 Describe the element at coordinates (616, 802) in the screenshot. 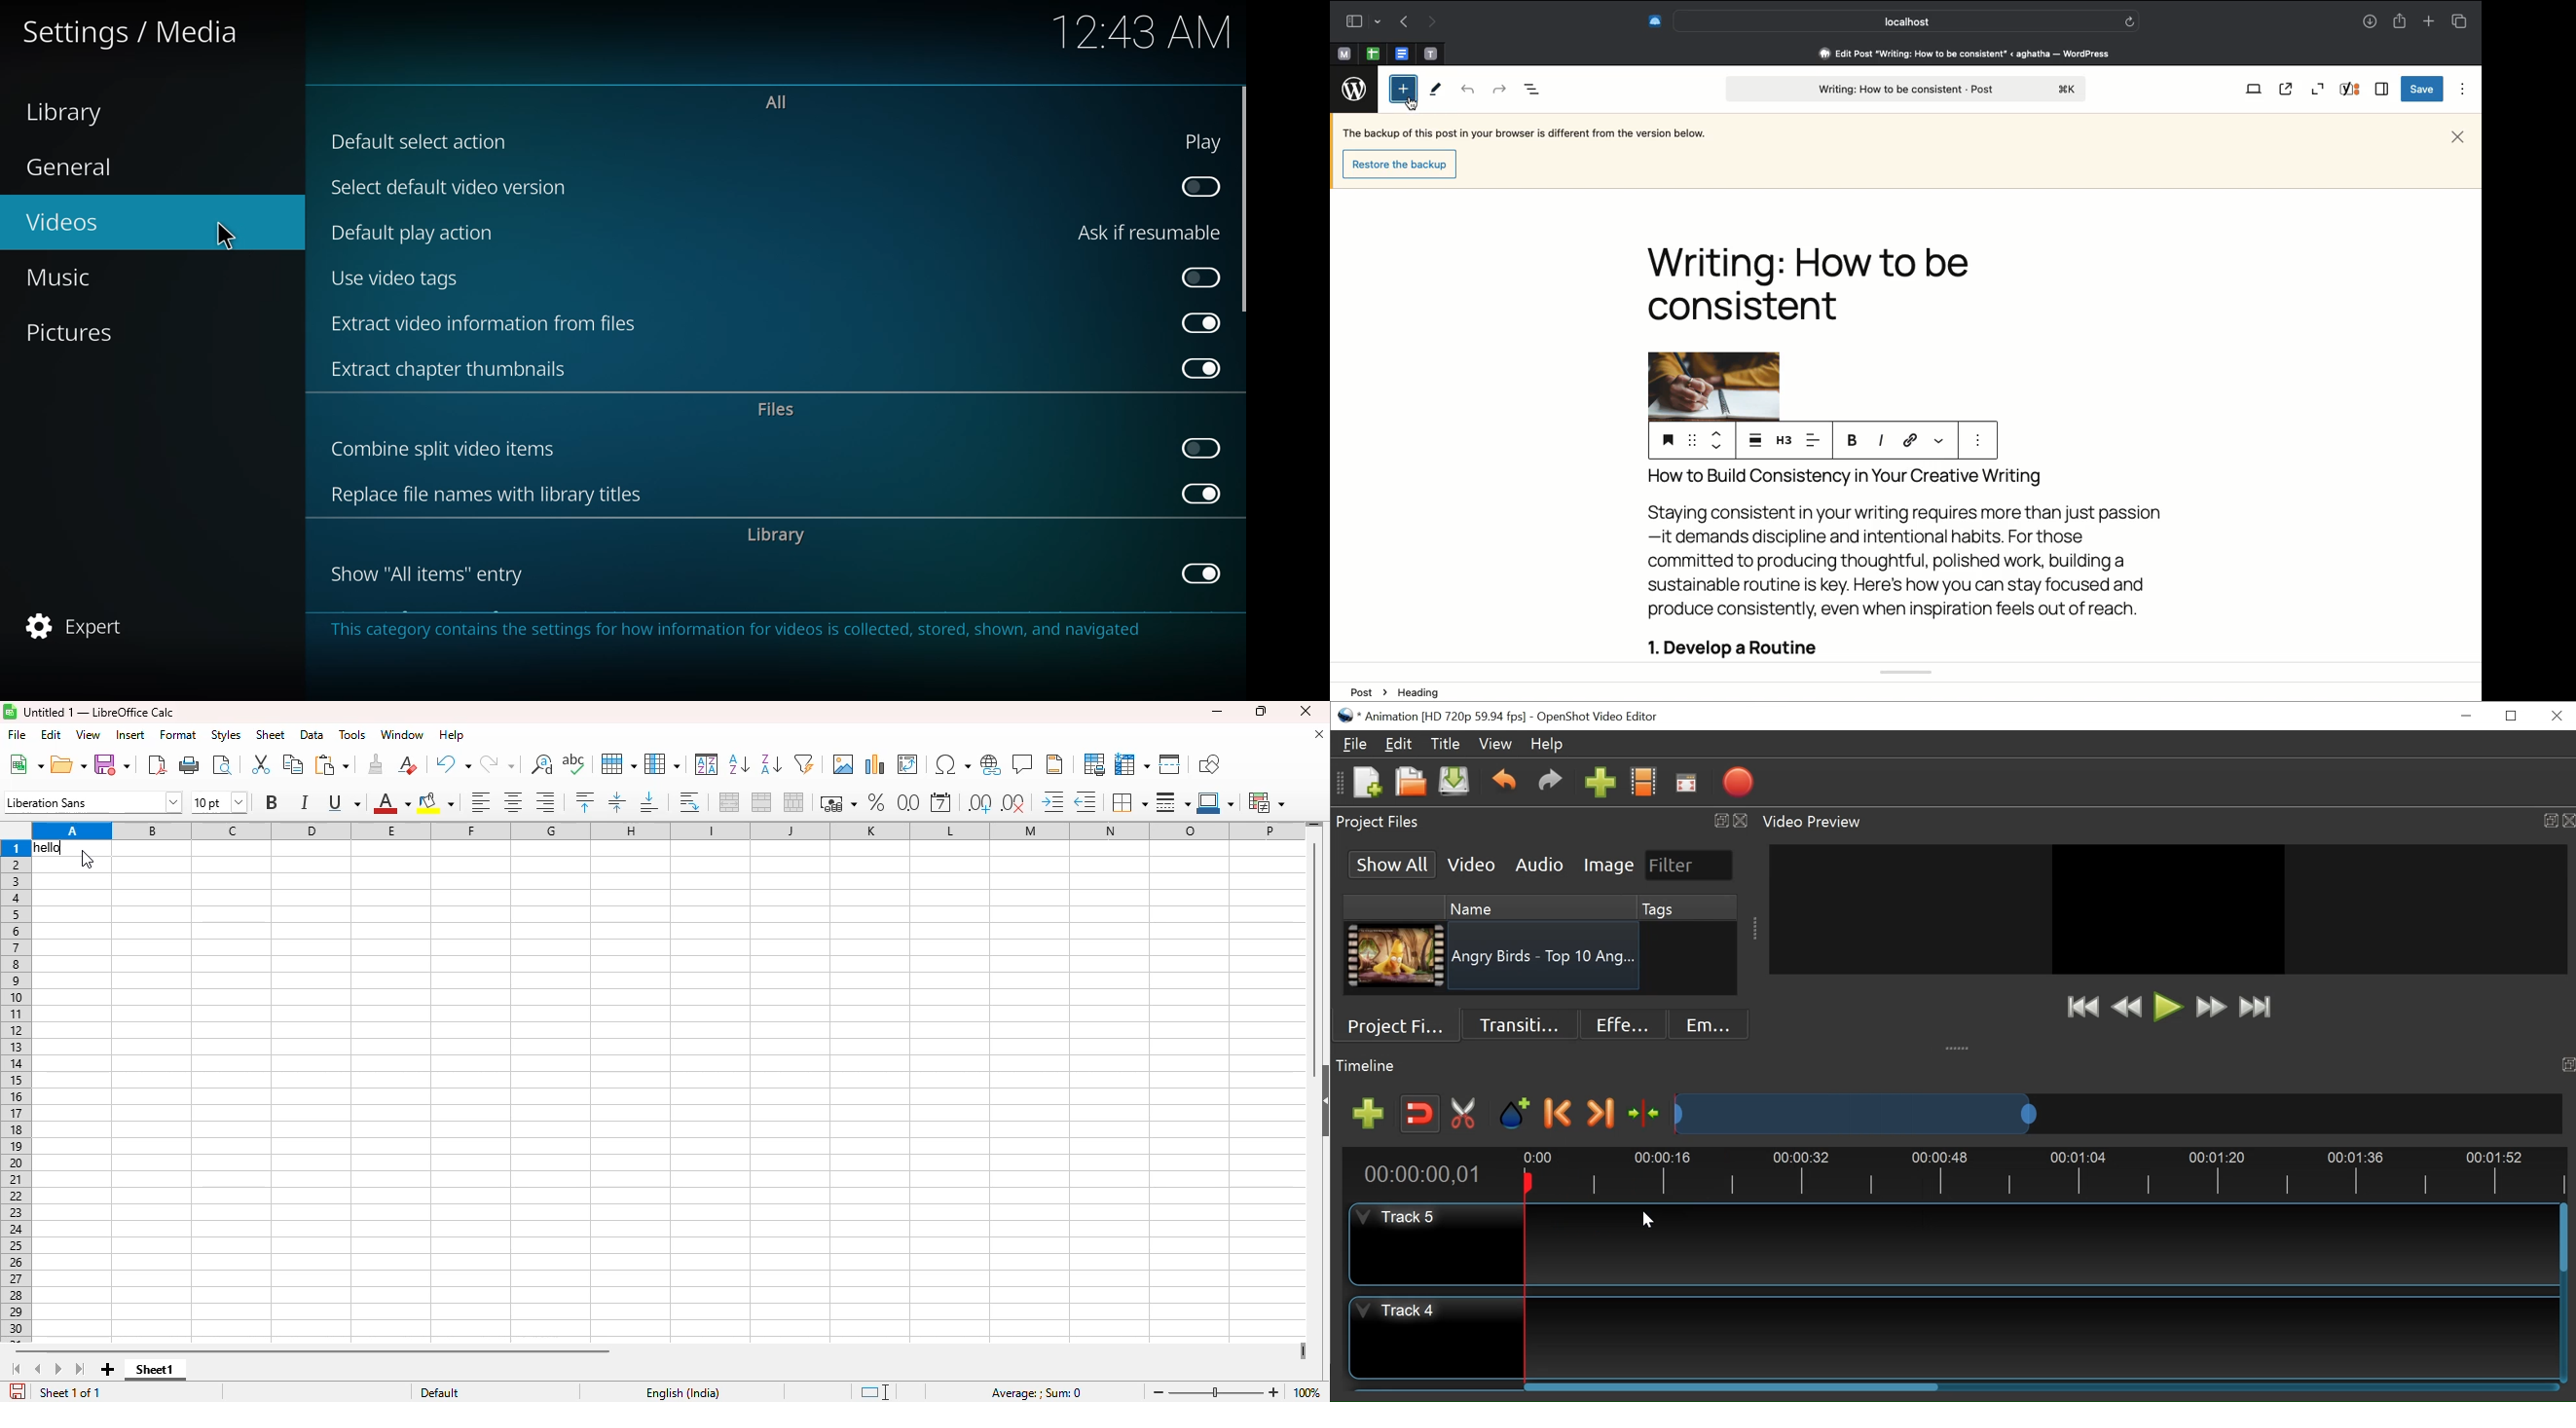

I see `center vertically` at that location.